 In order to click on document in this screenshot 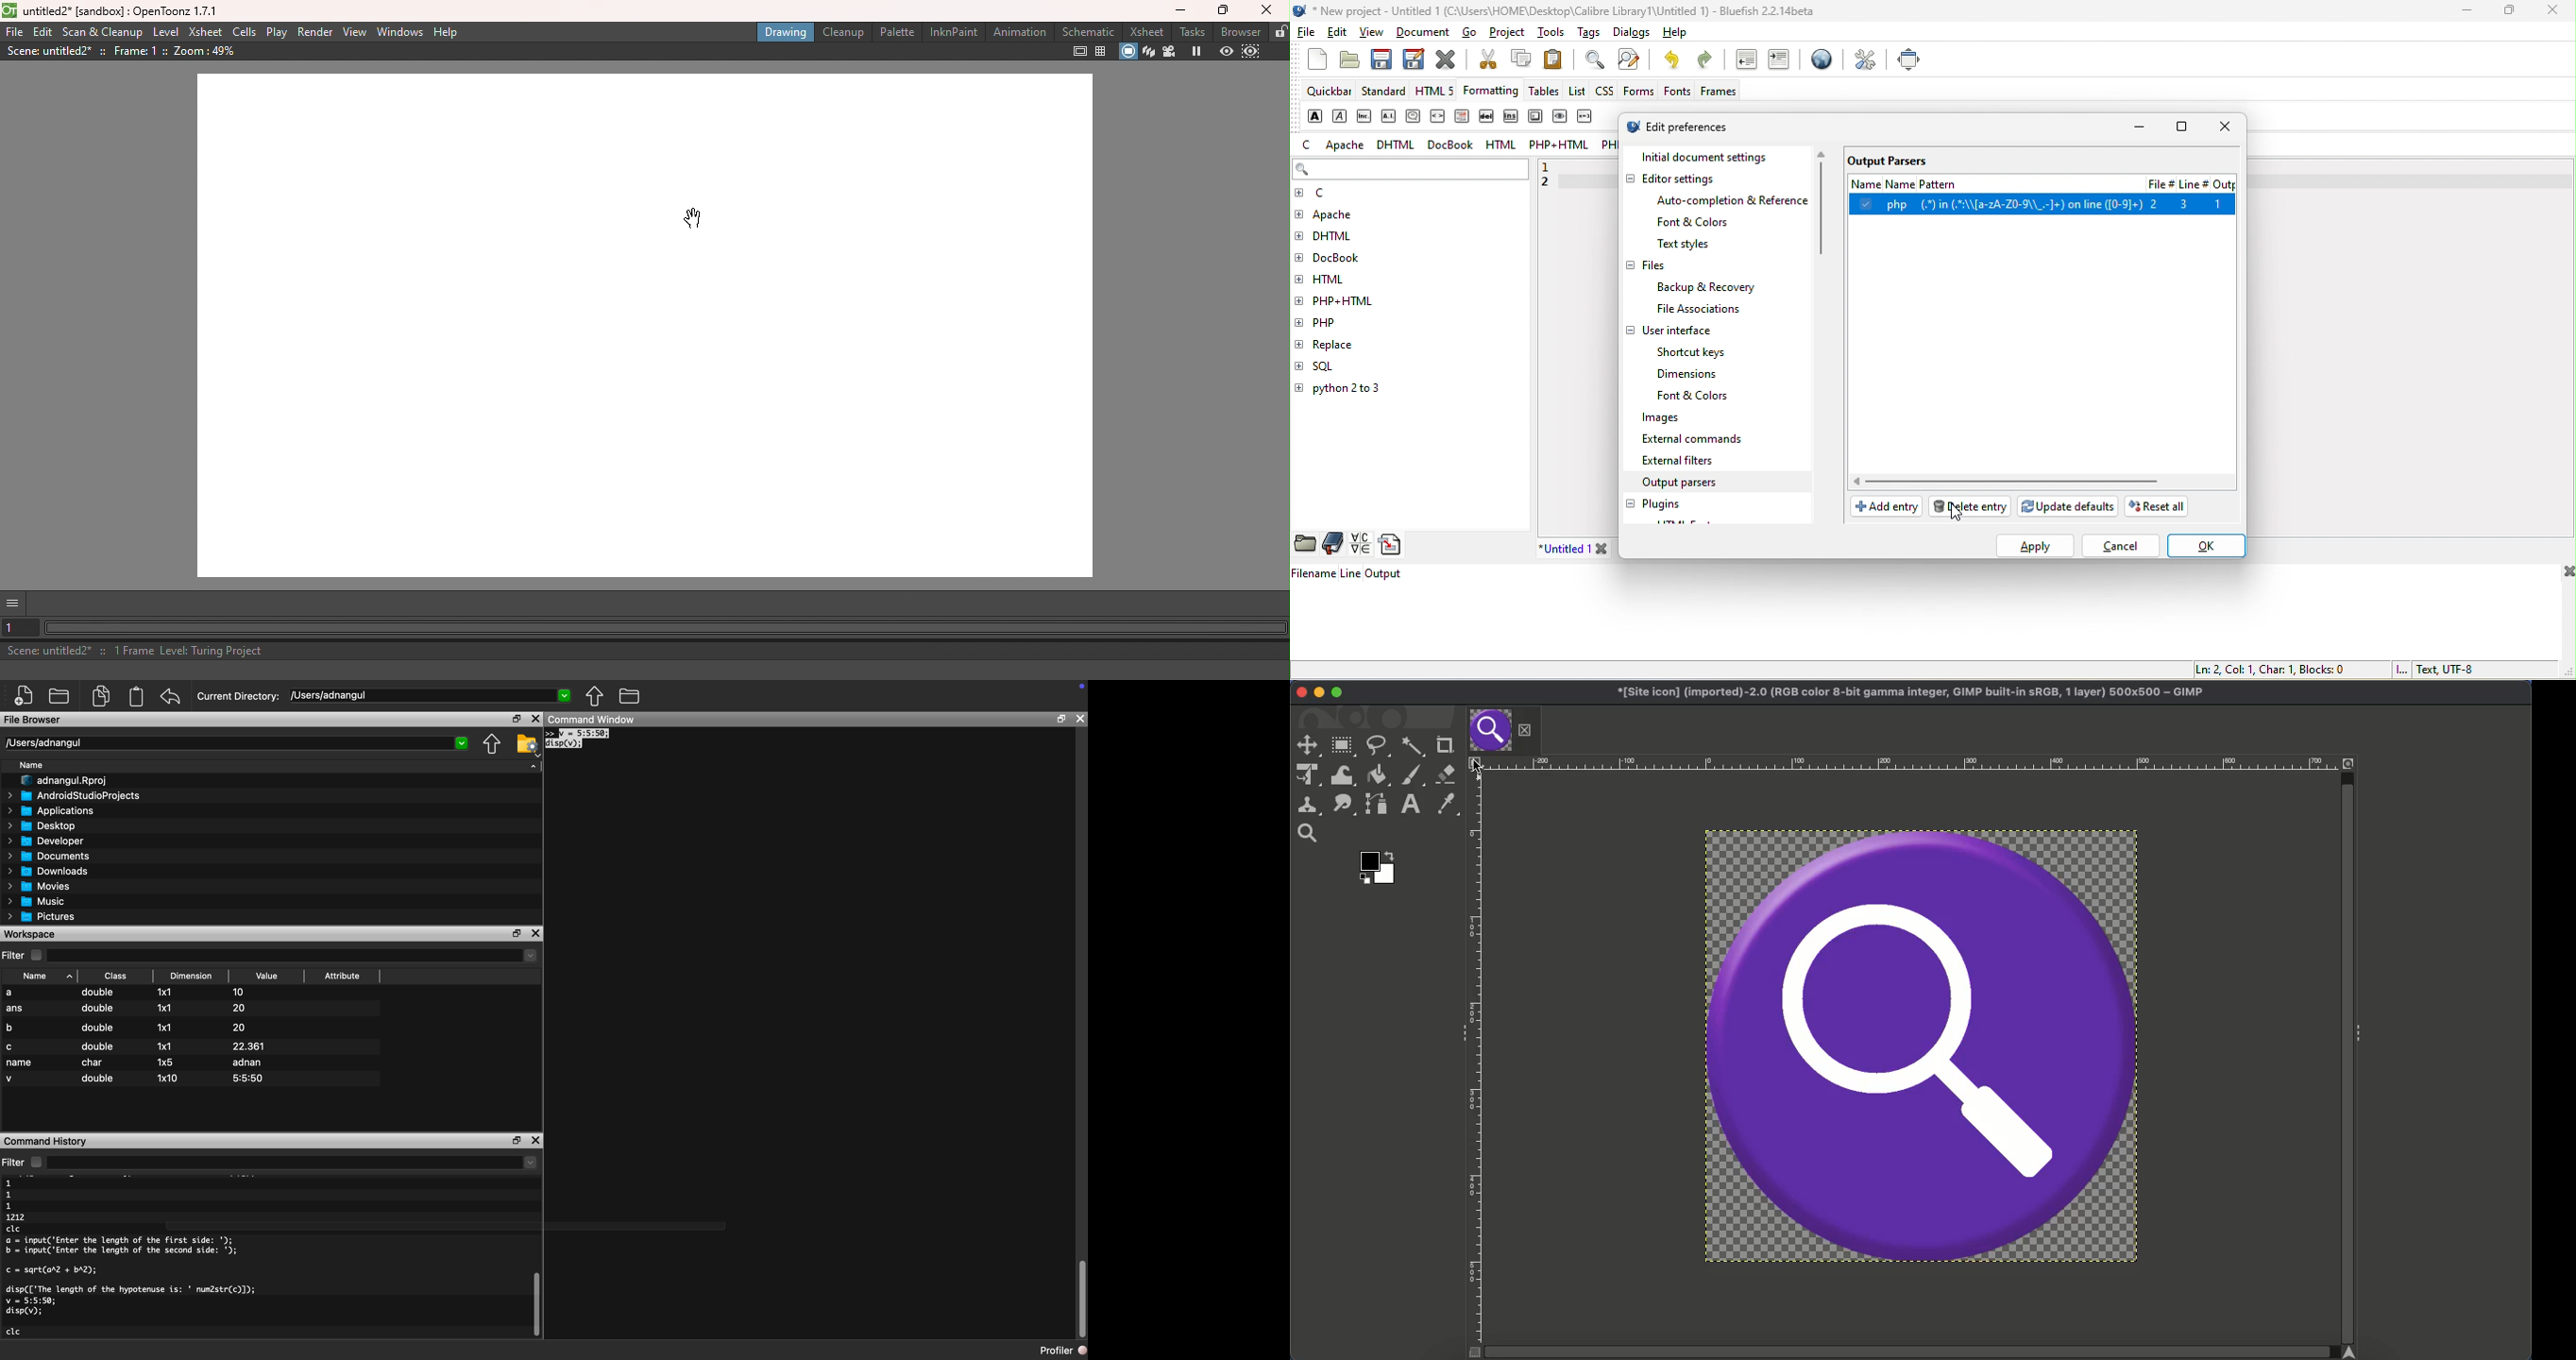, I will do `click(1425, 32)`.